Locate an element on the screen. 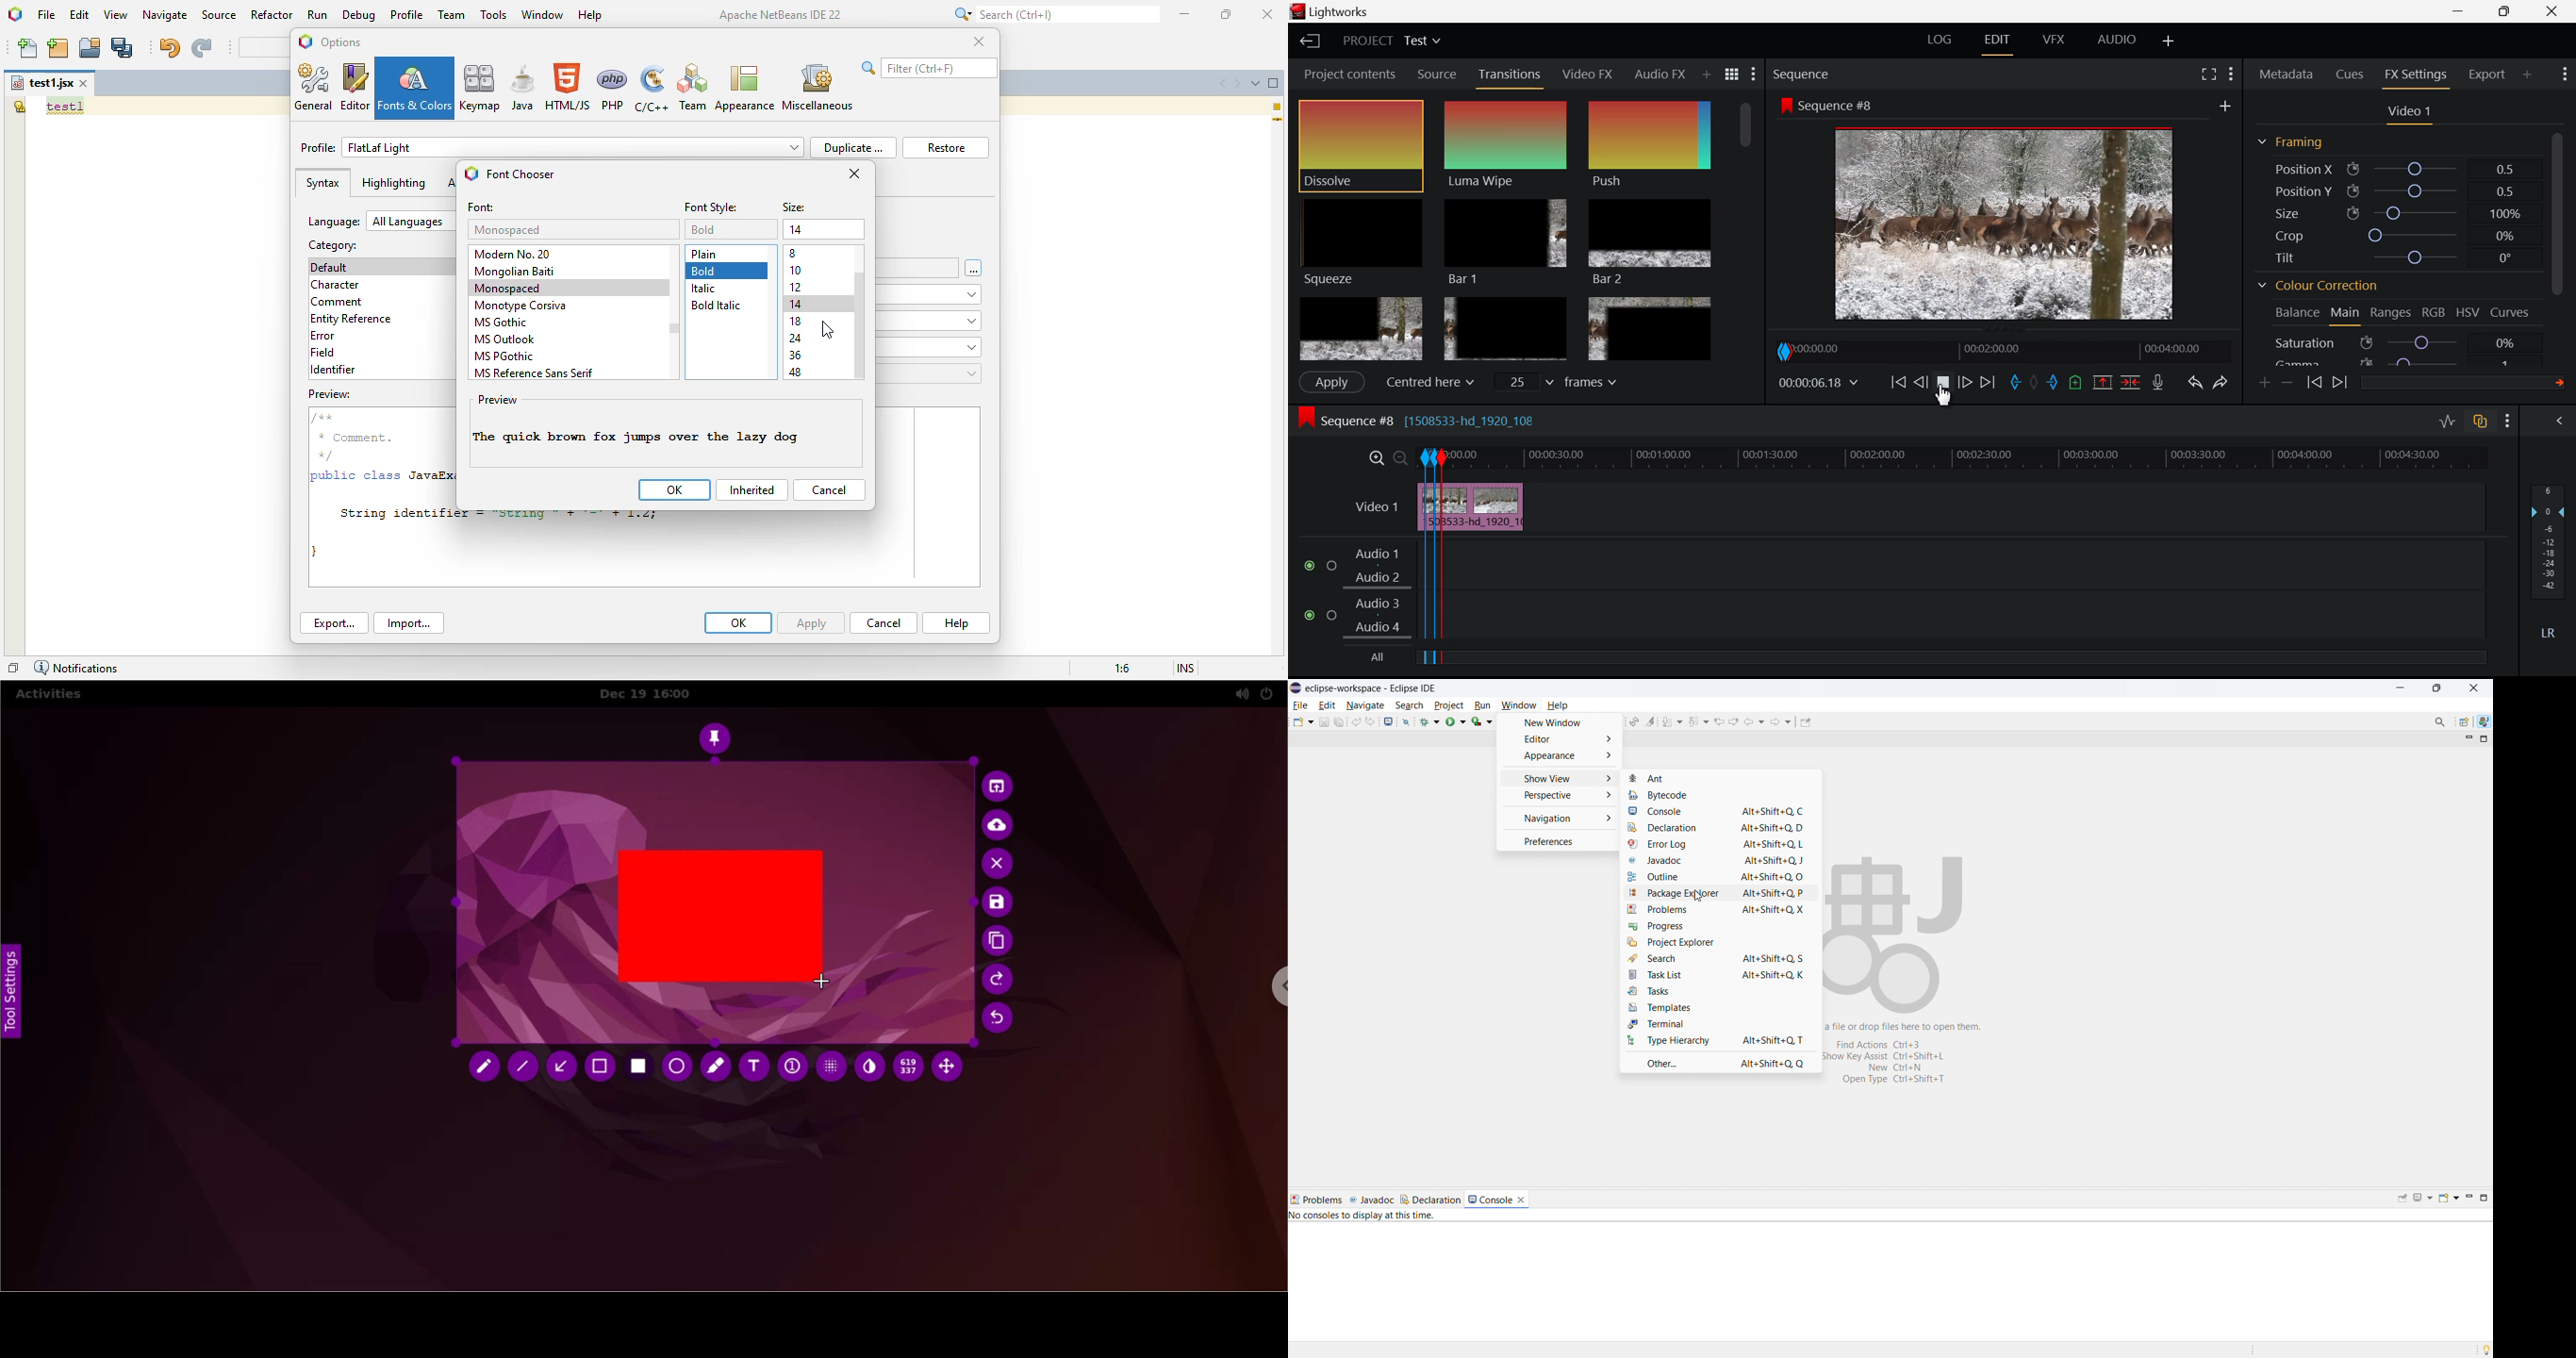 The width and height of the screenshot is (2576, 1372). task list is located at coordinates (1720, 974).